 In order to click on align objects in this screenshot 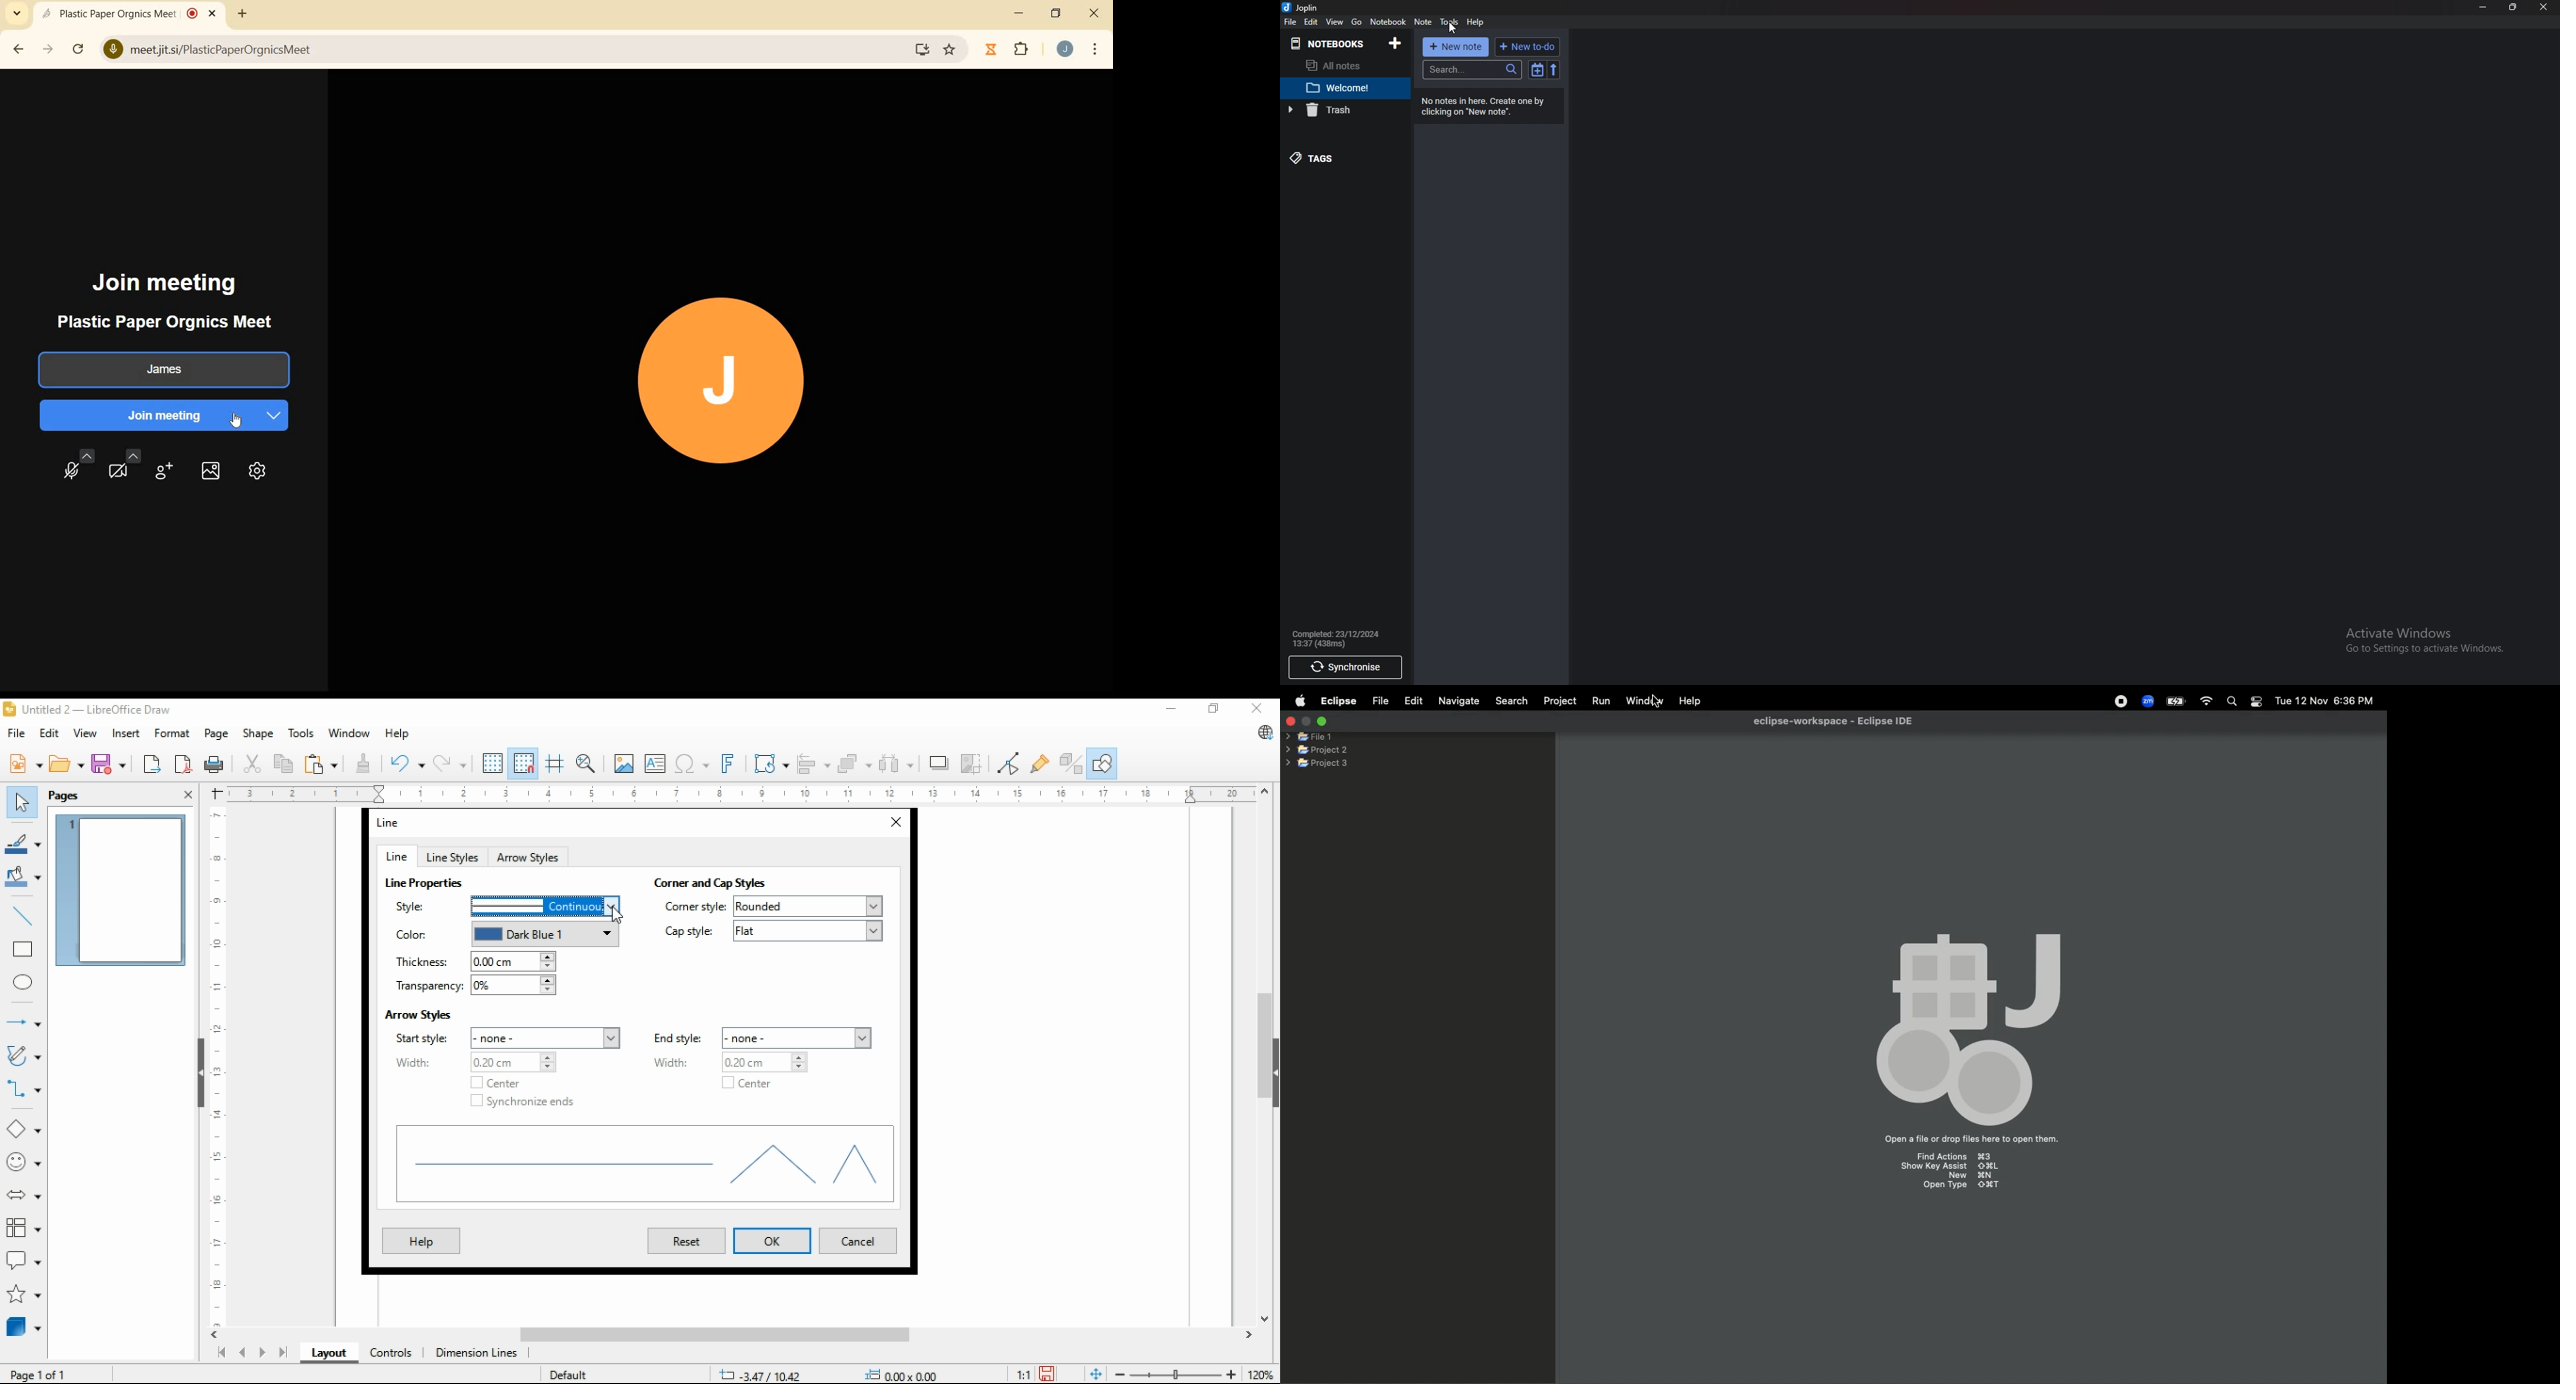, I will do `click(810, 762)`.